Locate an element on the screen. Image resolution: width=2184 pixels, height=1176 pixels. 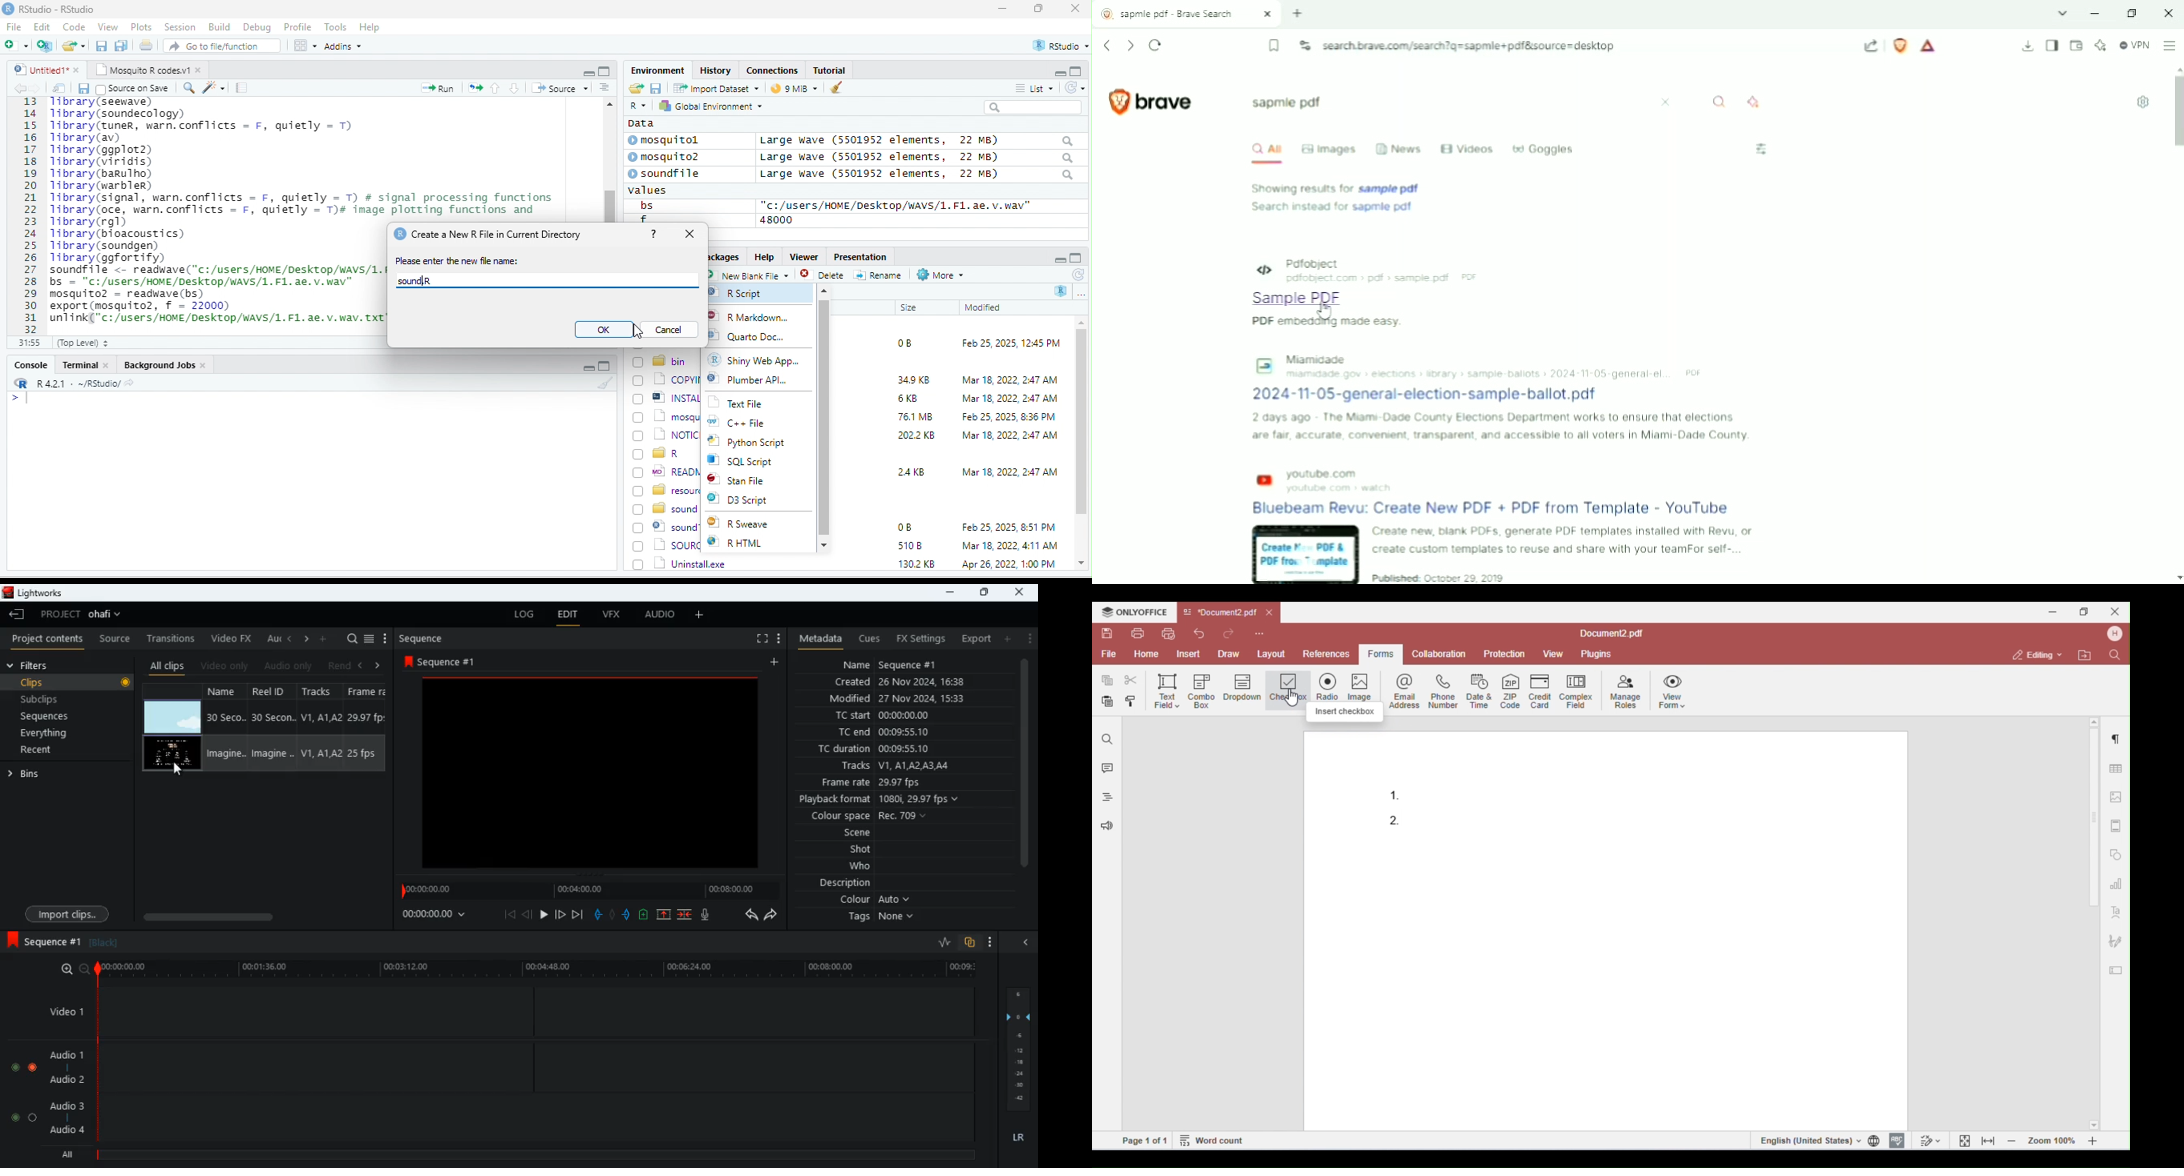
time is located at coordinates (437, 915).